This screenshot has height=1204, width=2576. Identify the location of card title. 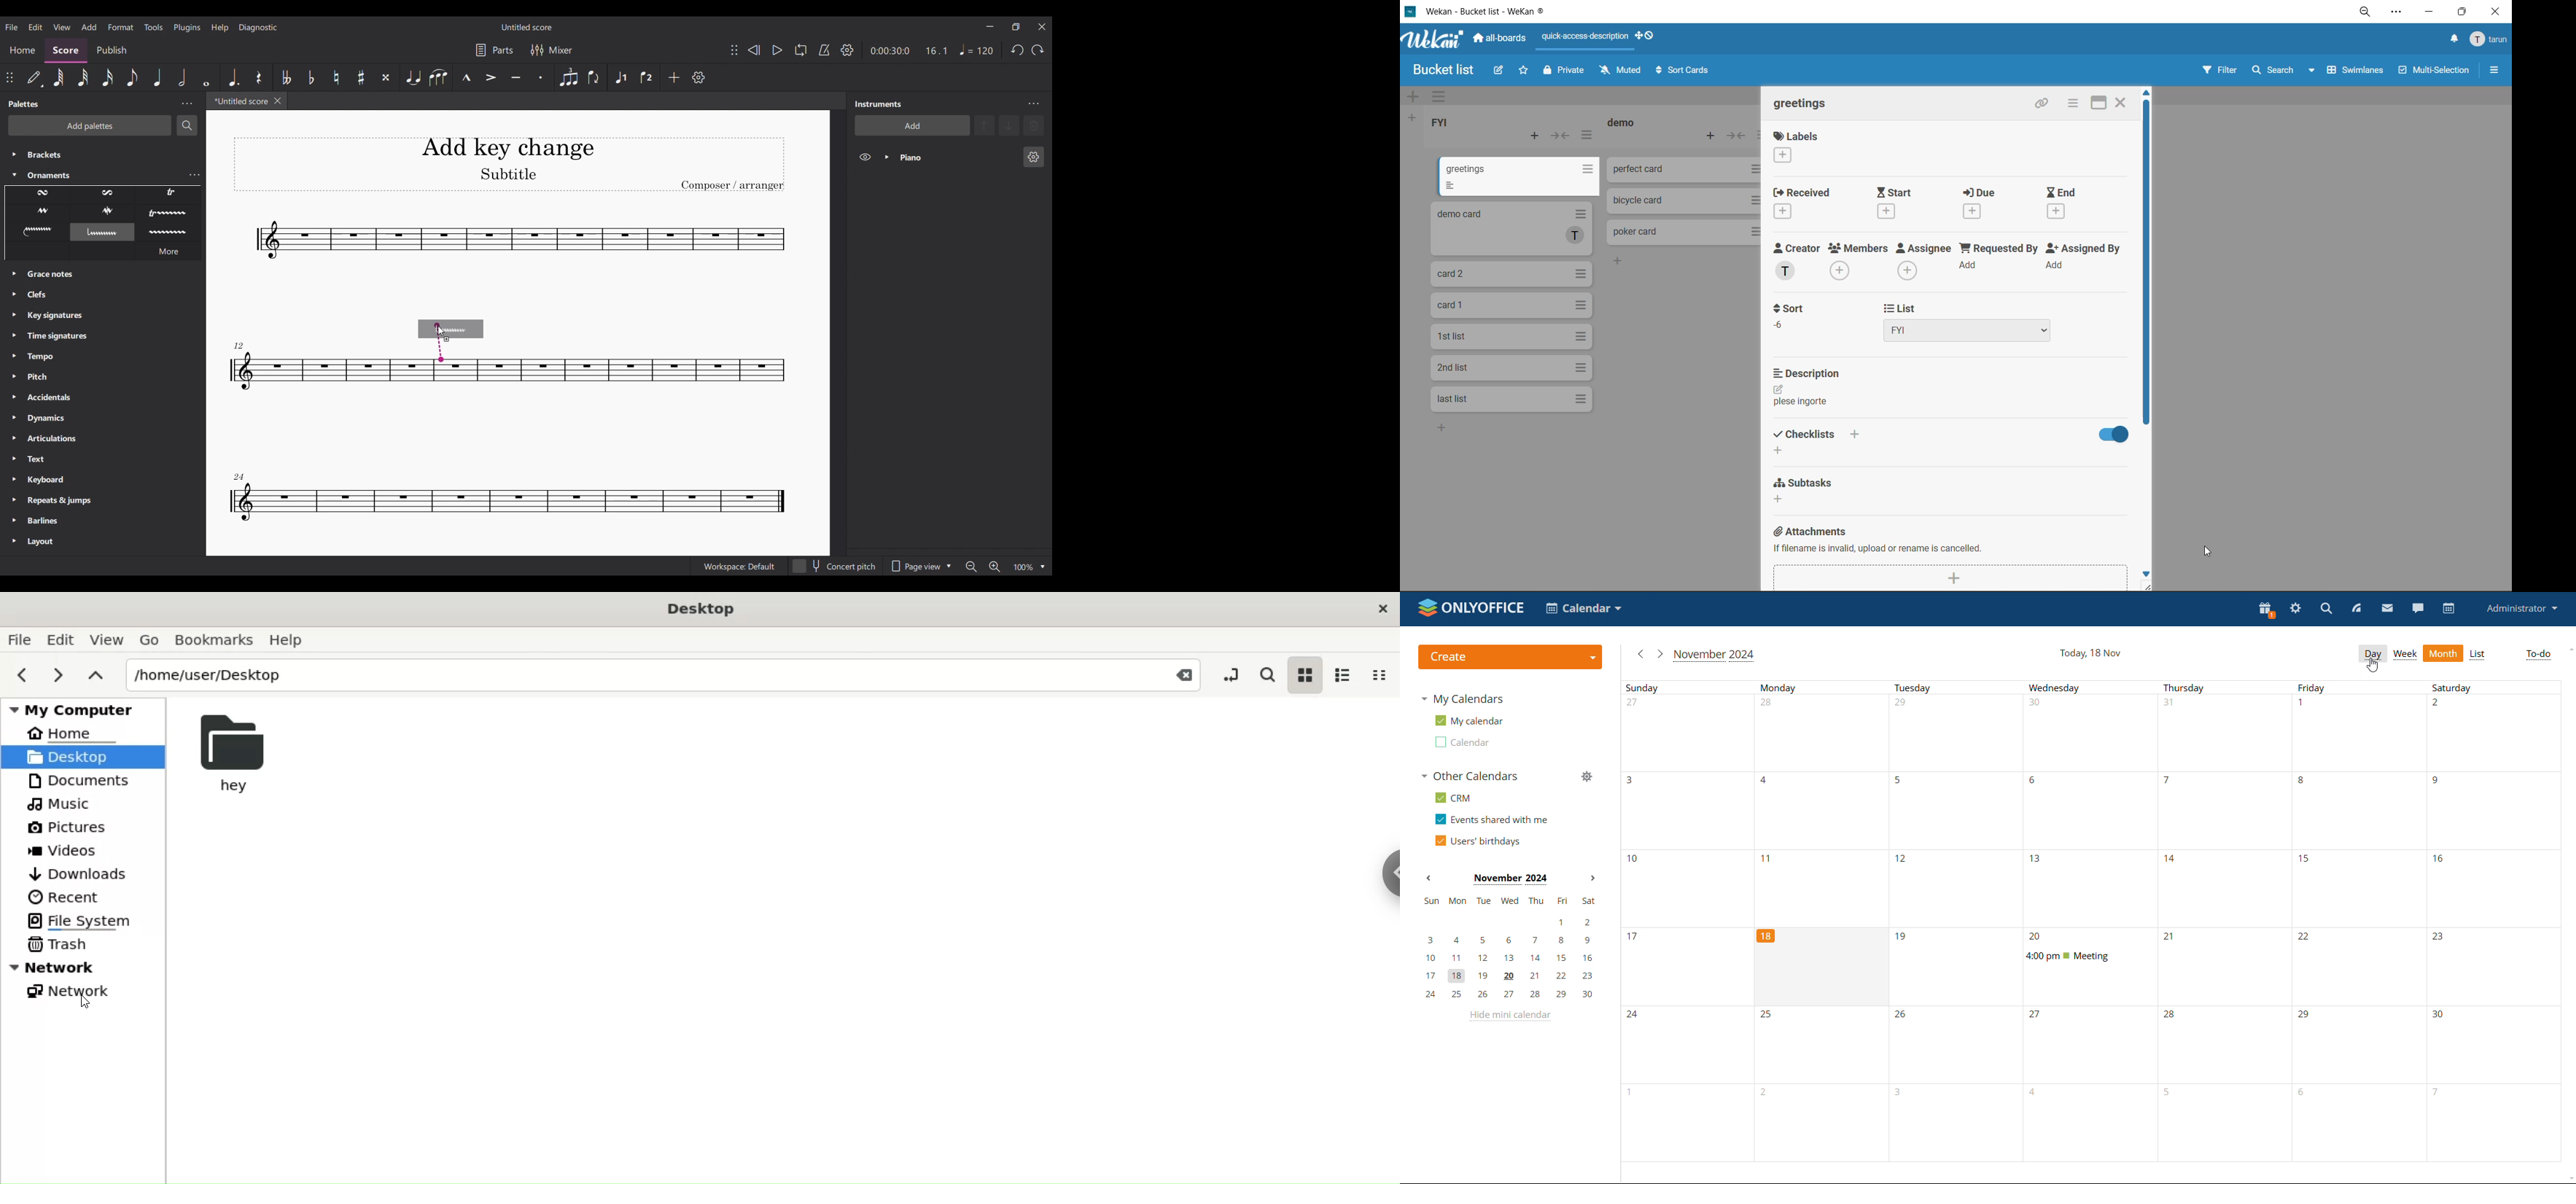
(1797, 106).